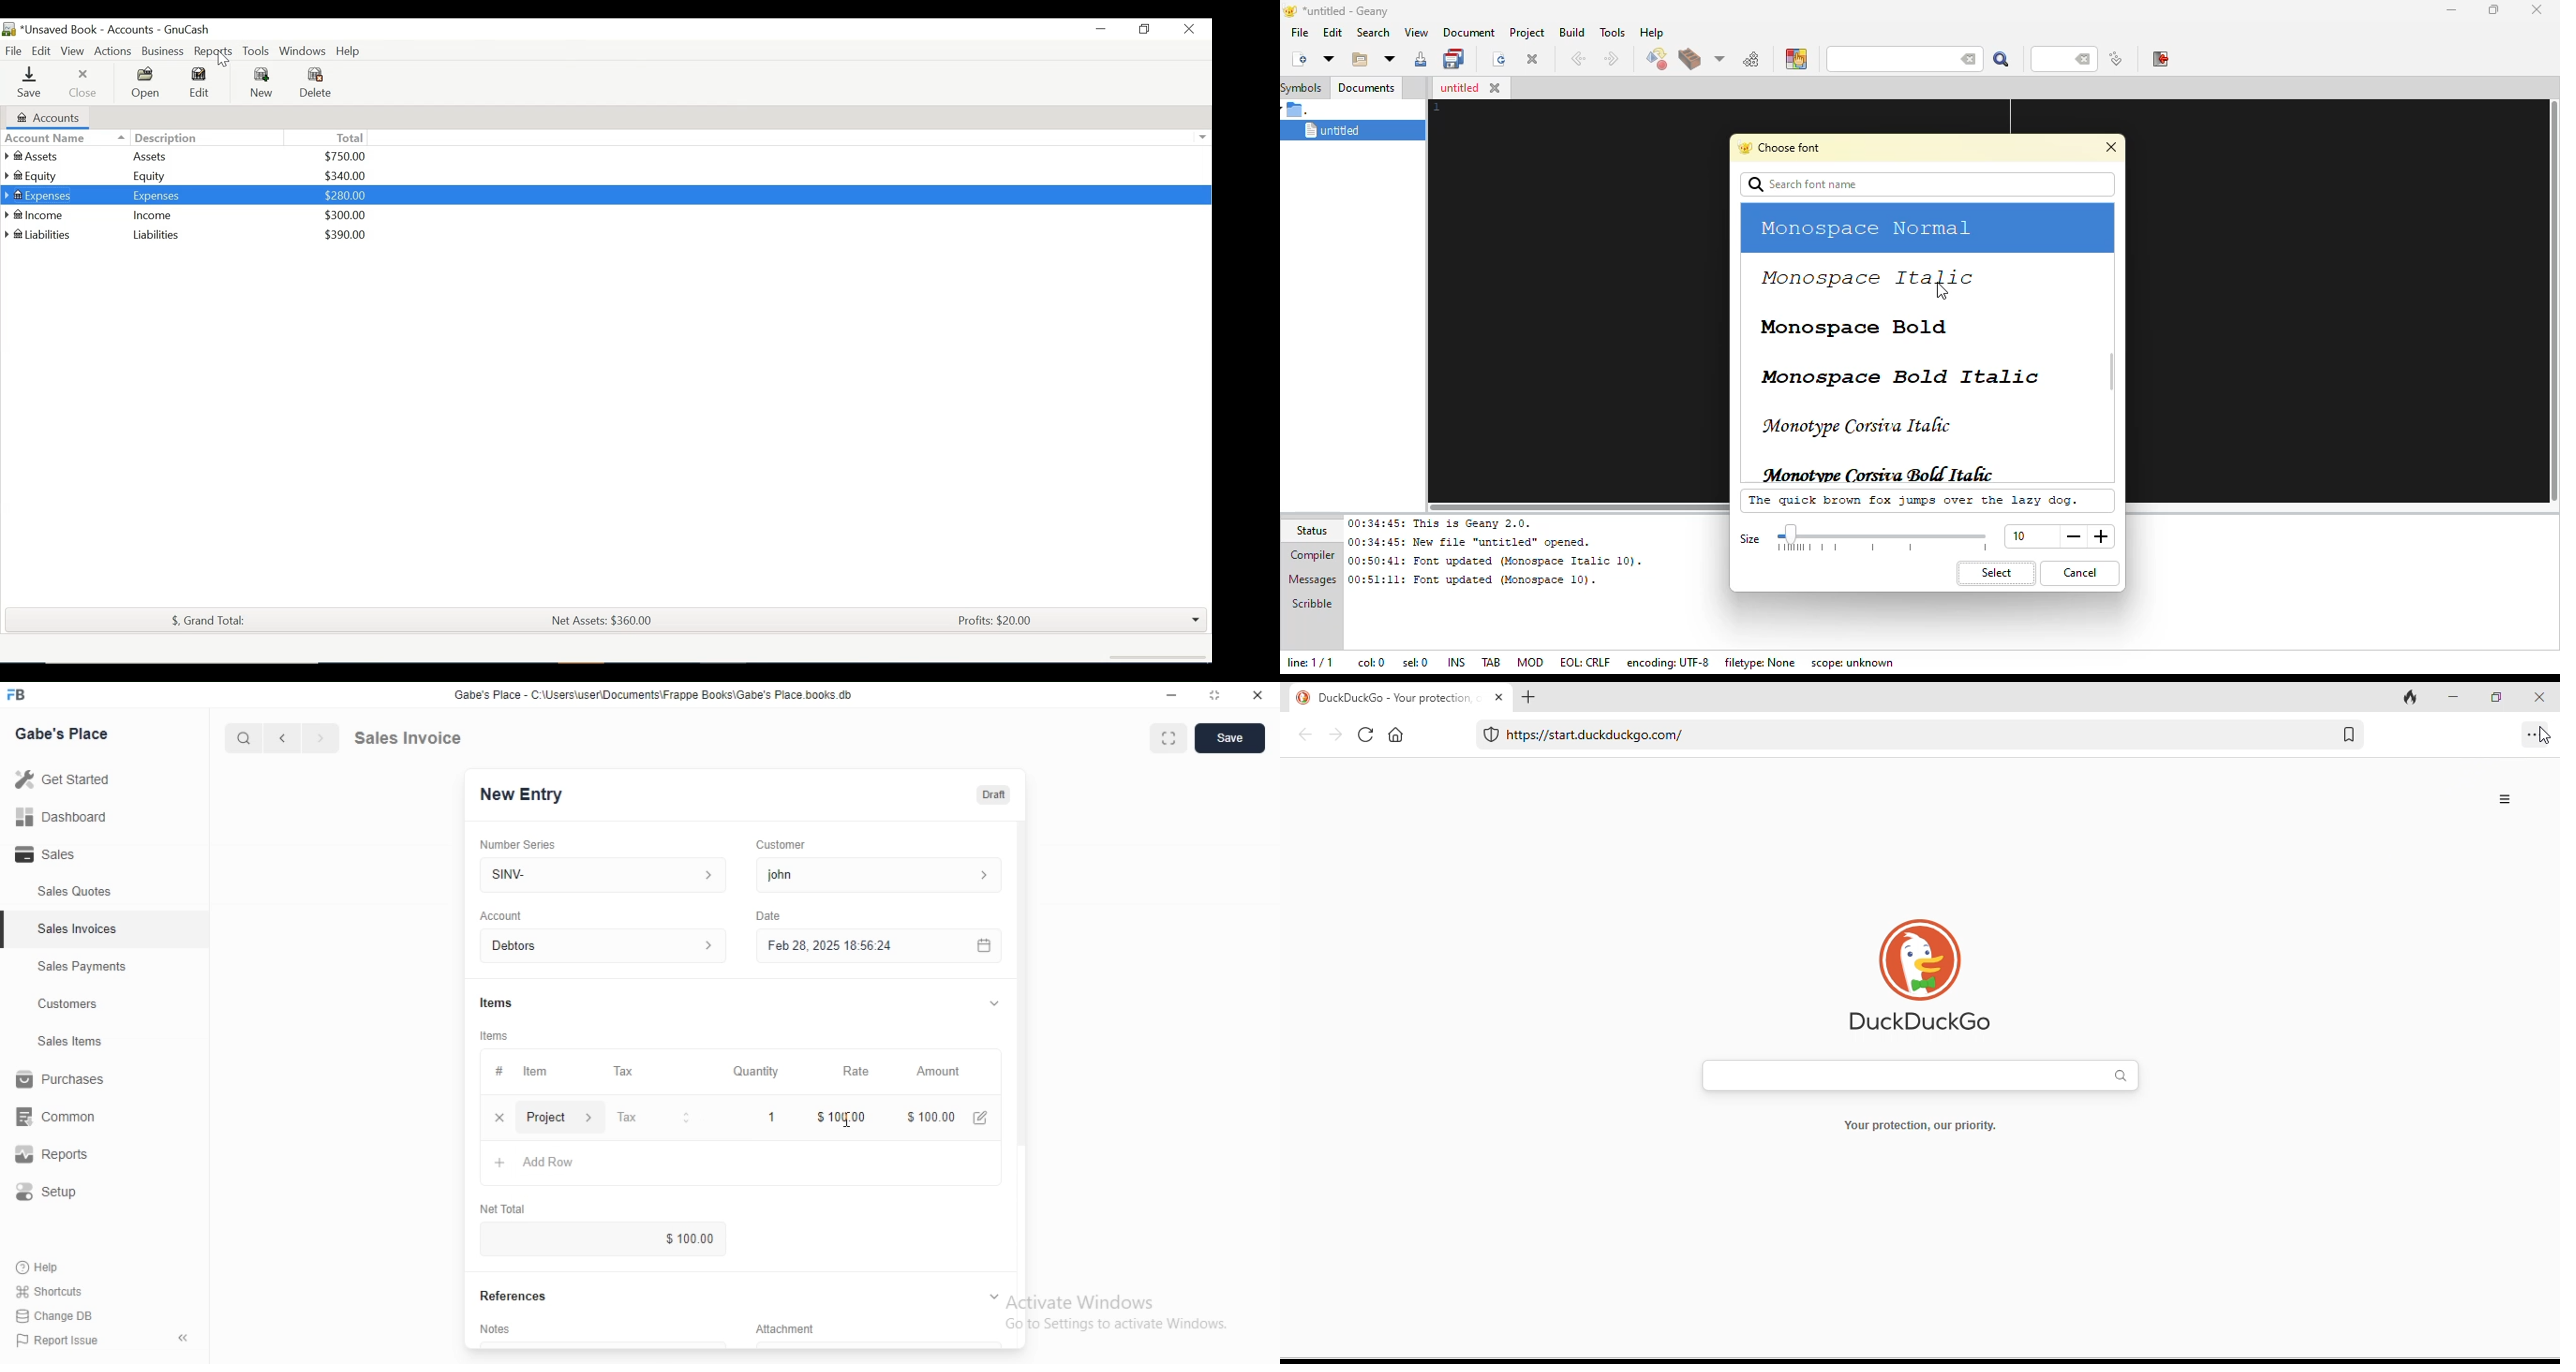 The image size is (2576, 1372). I want to click on add bookmark, so click(2346, 733).